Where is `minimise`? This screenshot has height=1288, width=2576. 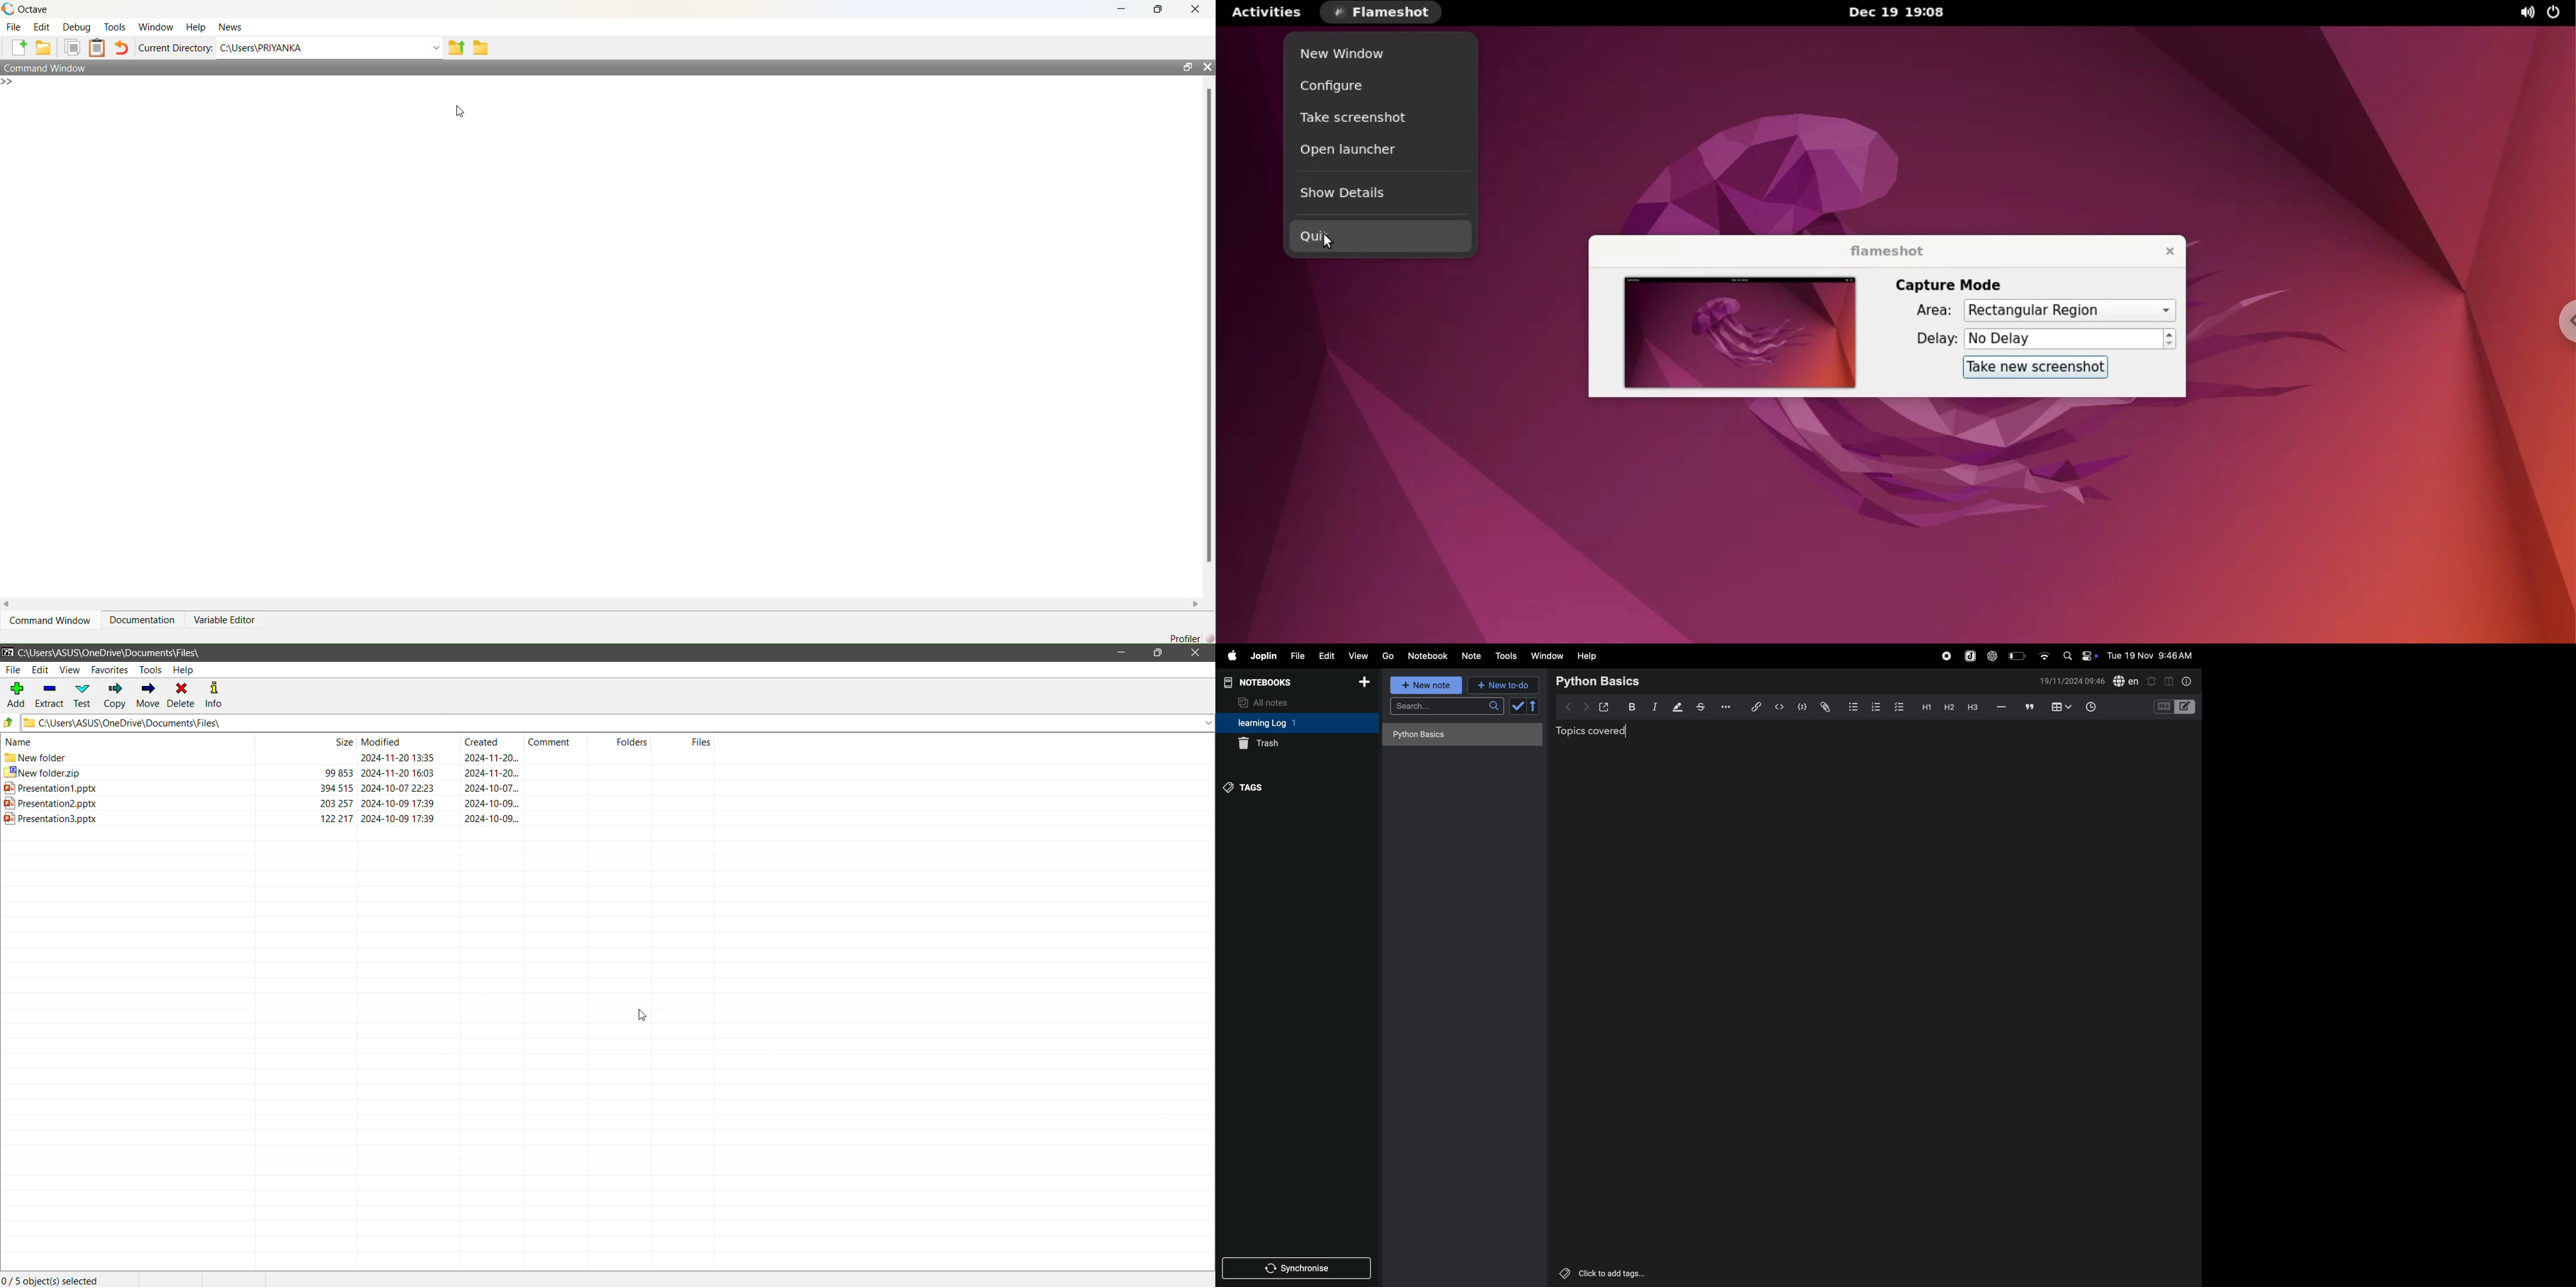 minimise is located at coordinates (1125, 8).